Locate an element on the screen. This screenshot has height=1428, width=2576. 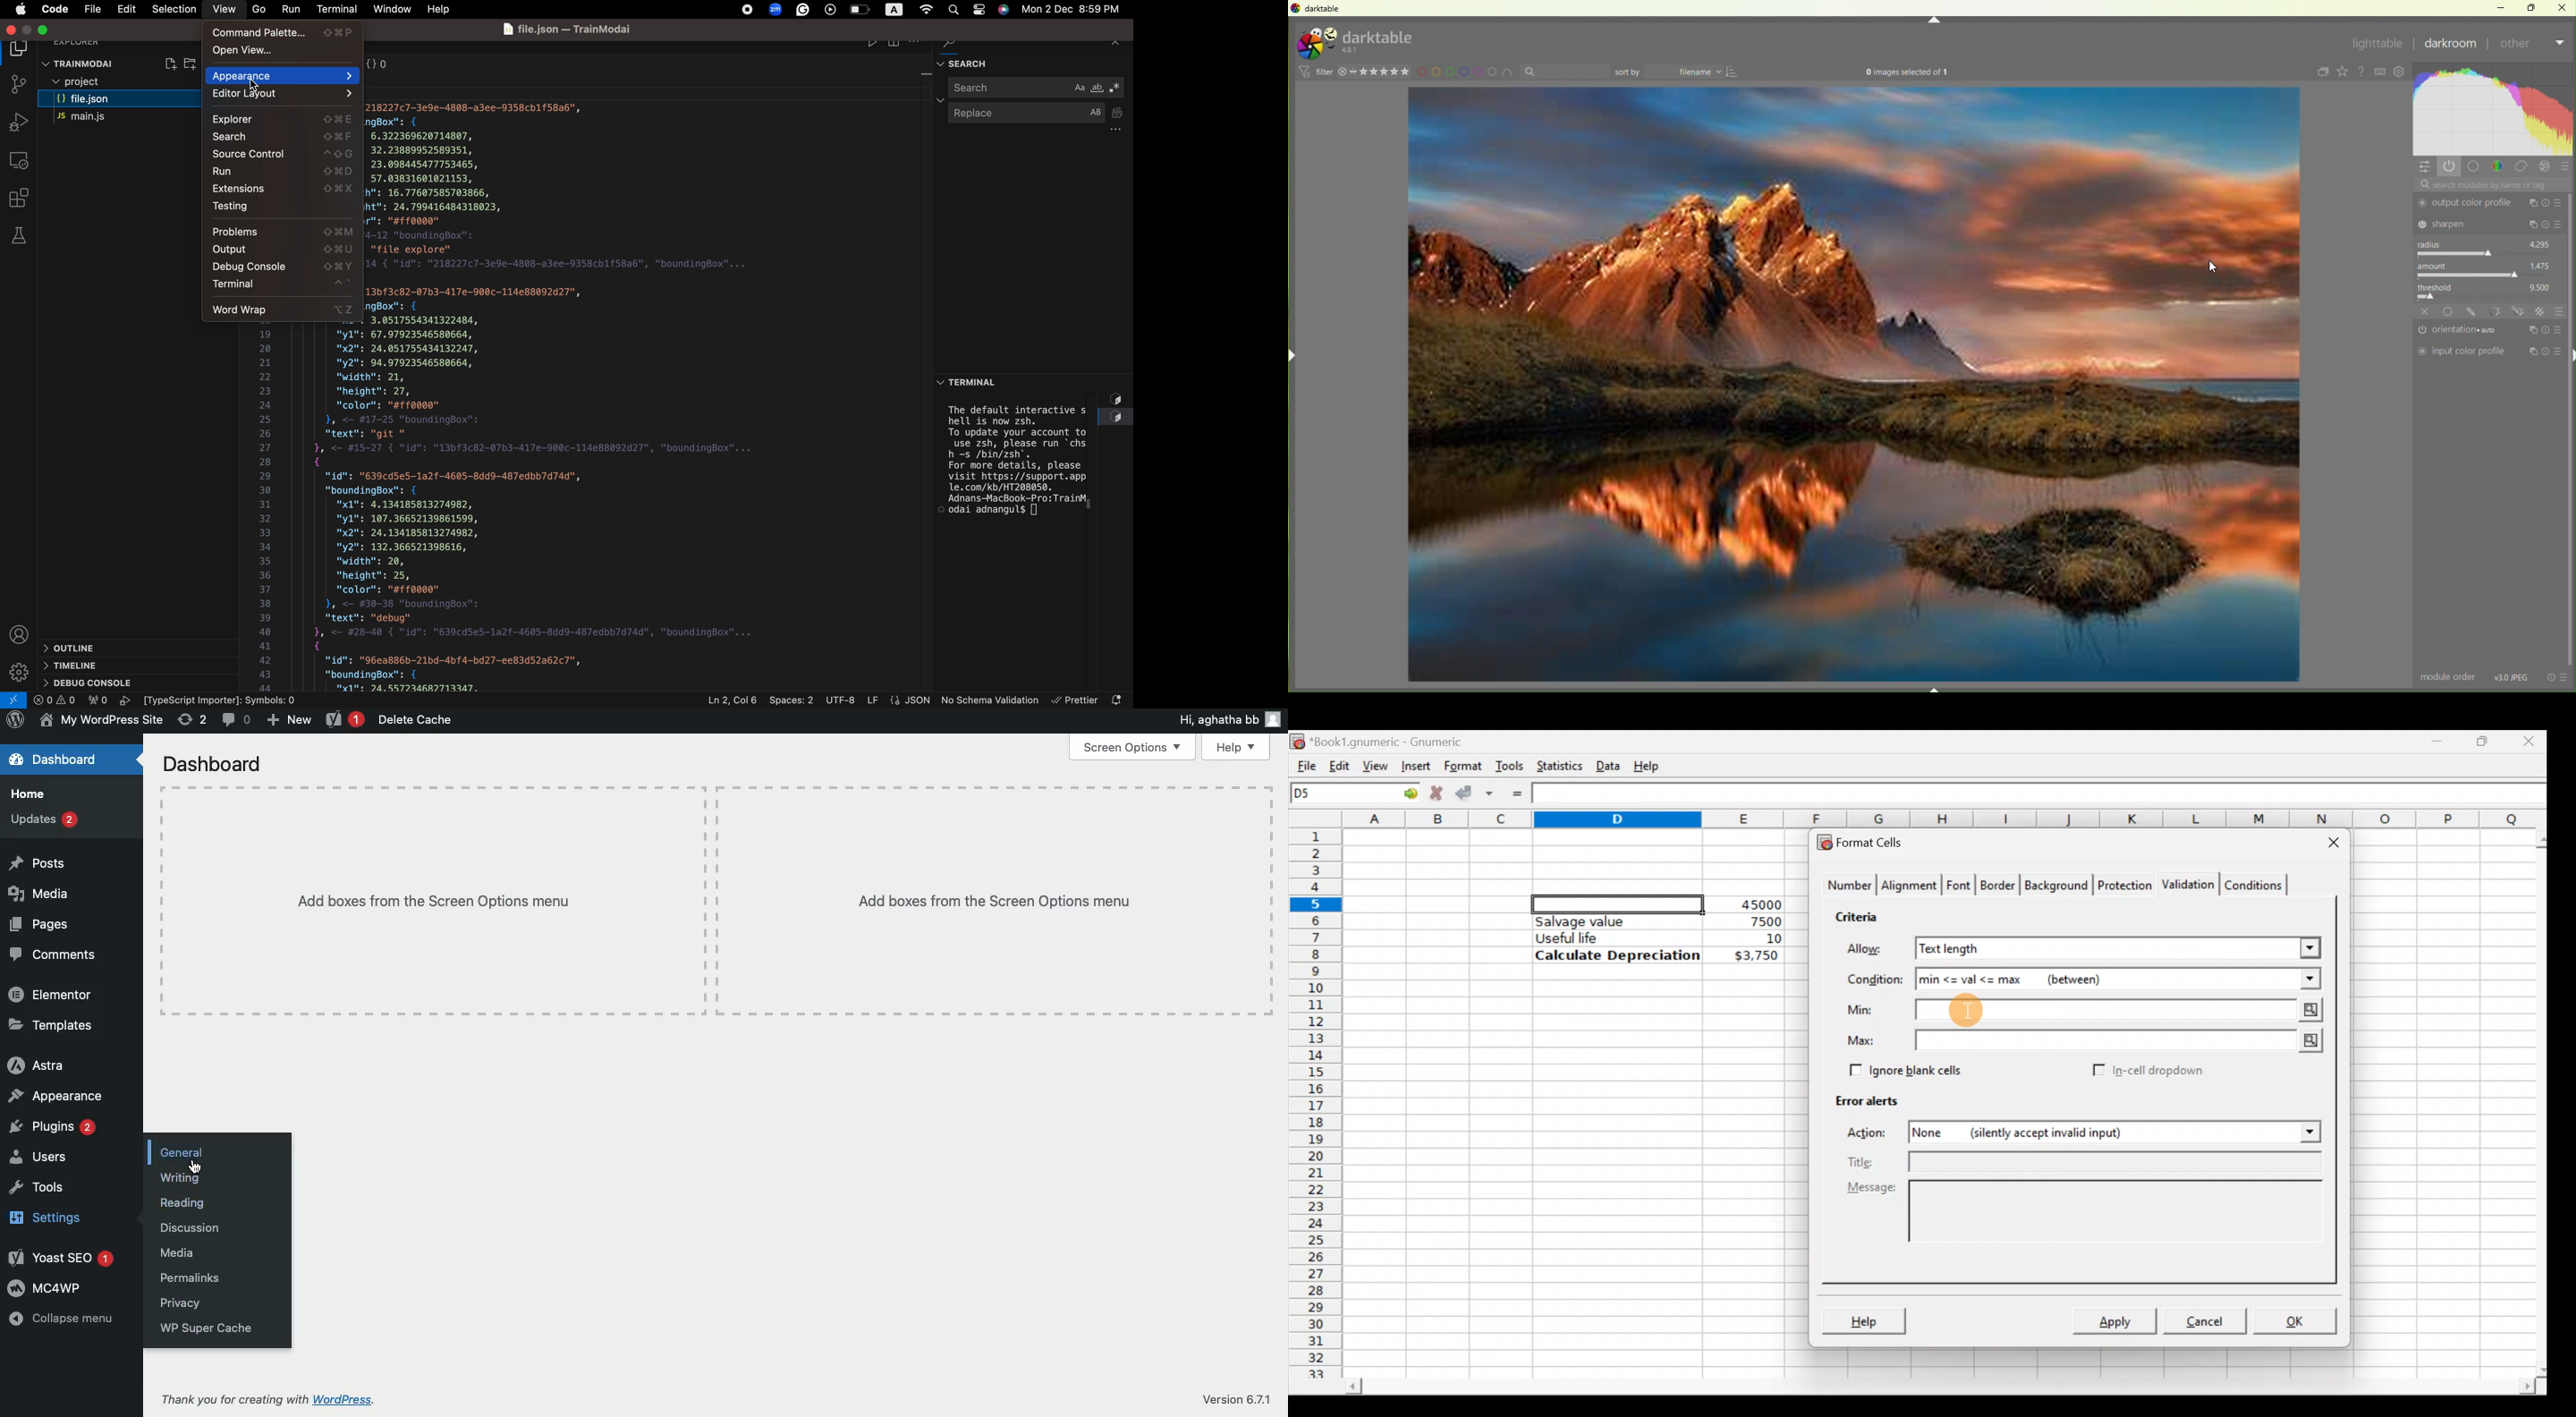
Media is located at coordinates (178, 1252).